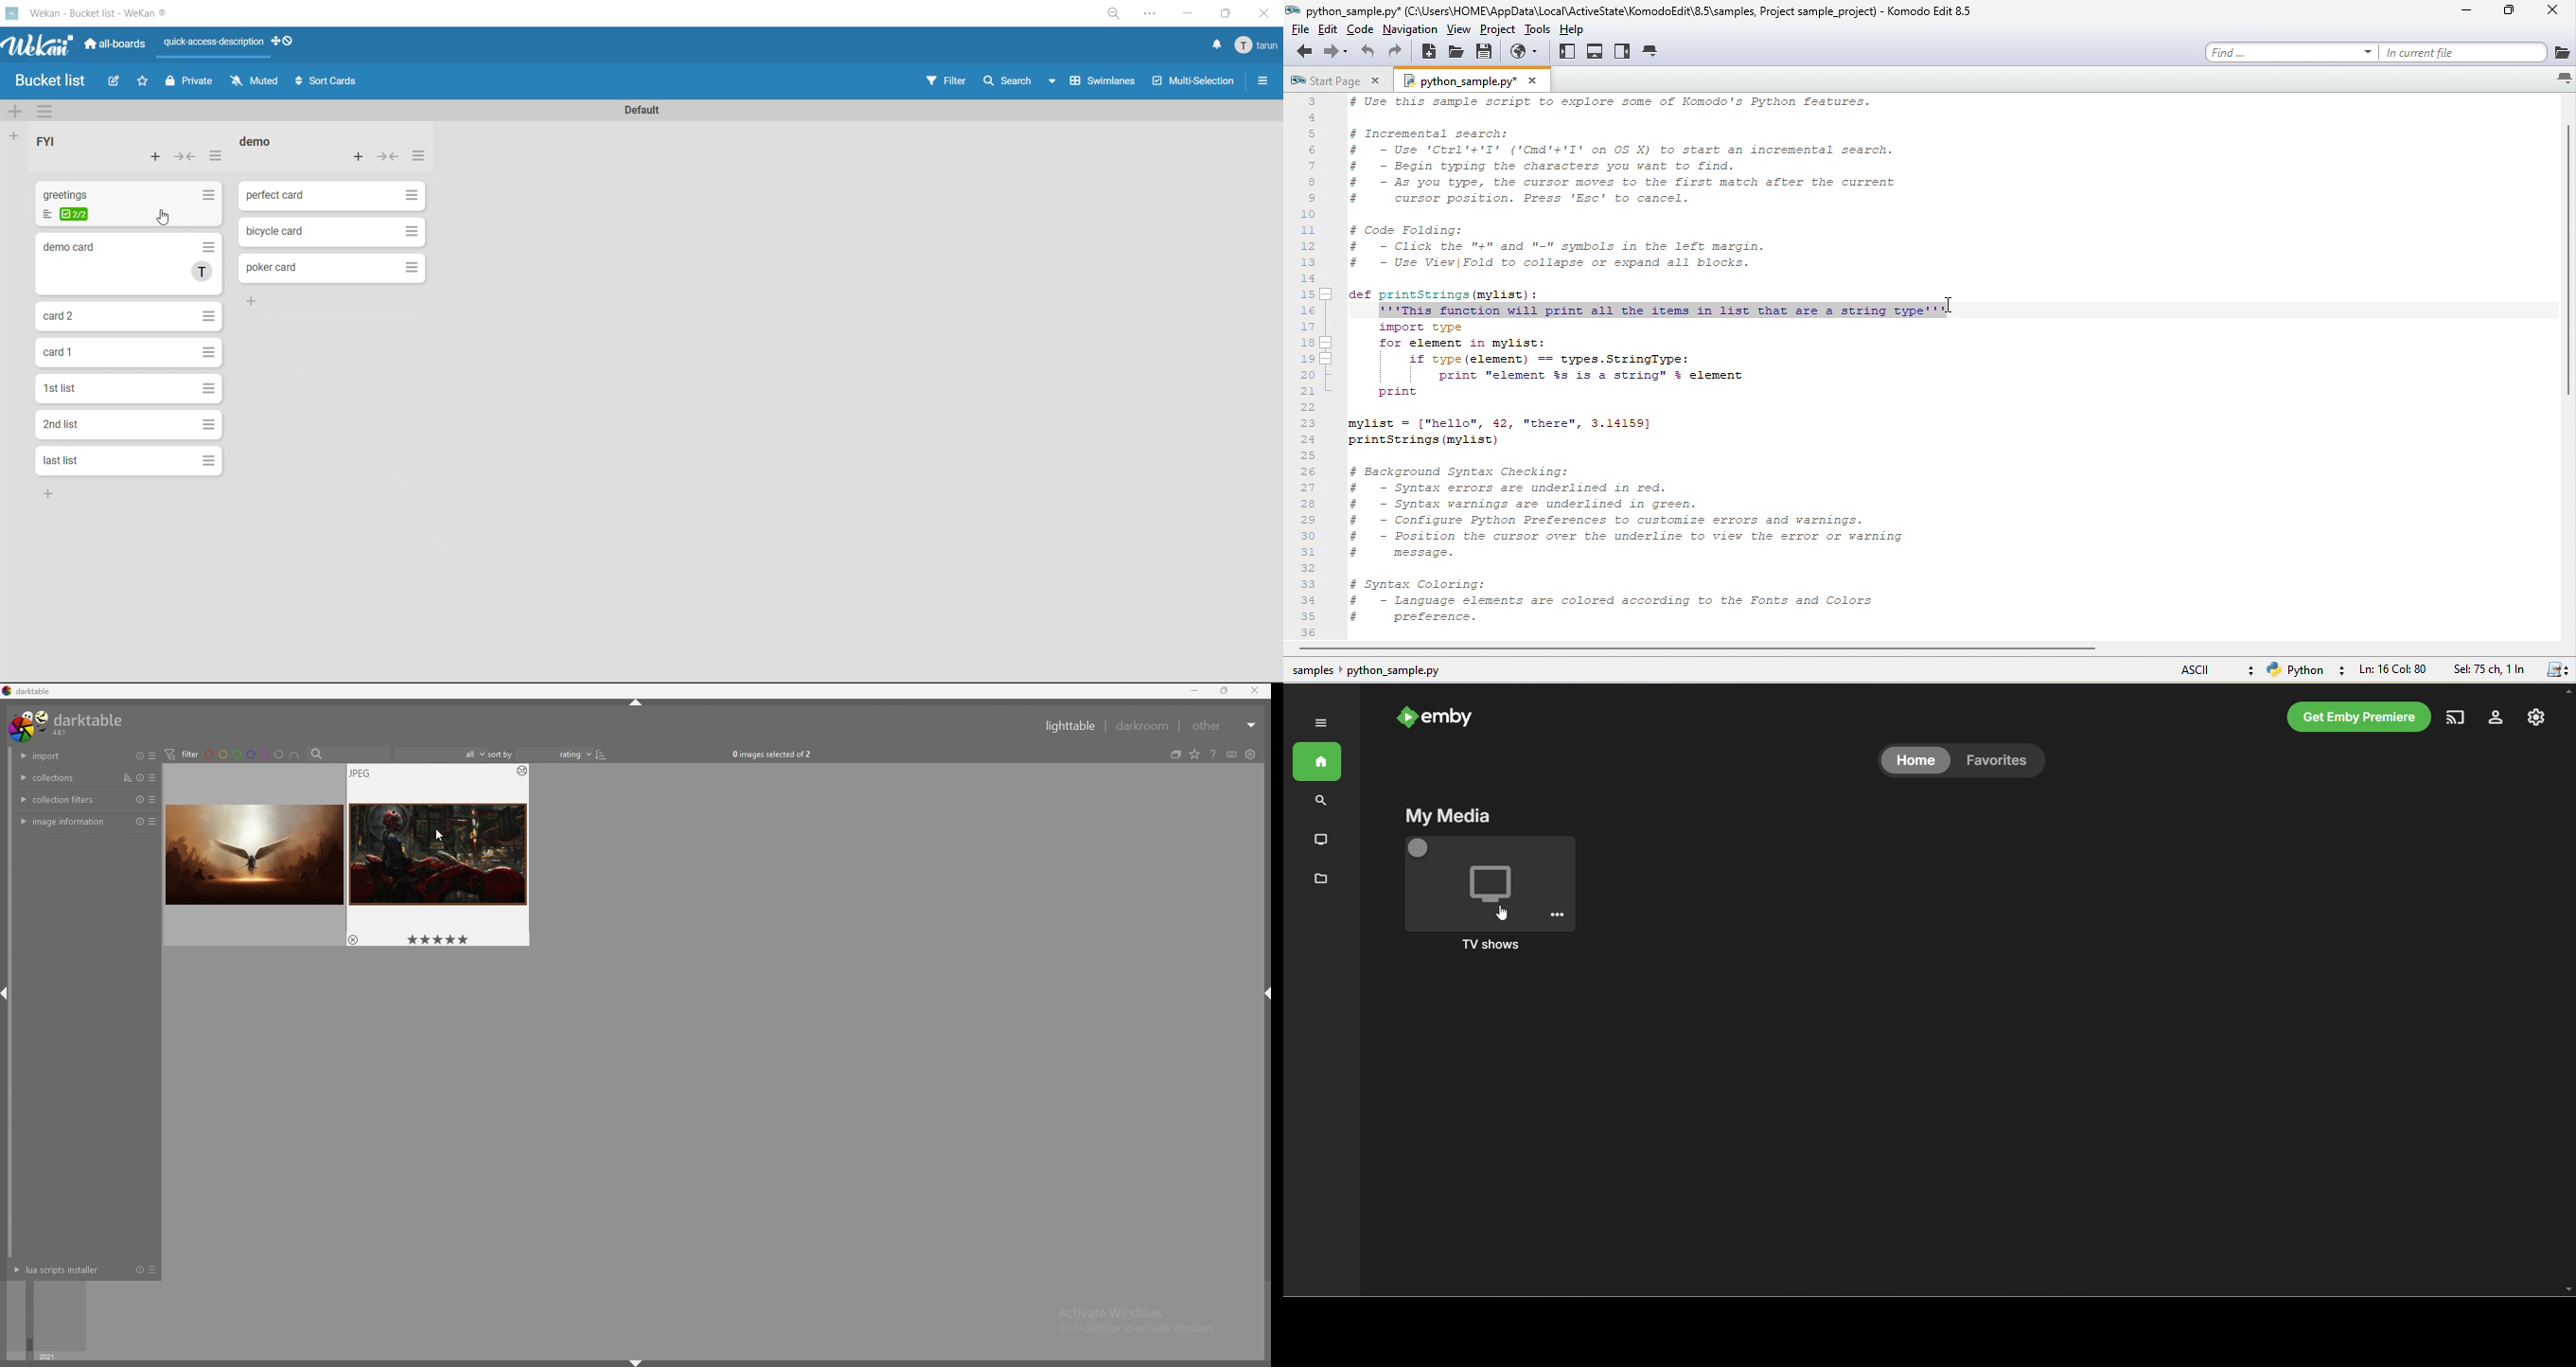  I want to click on reject, so click(353, 940).